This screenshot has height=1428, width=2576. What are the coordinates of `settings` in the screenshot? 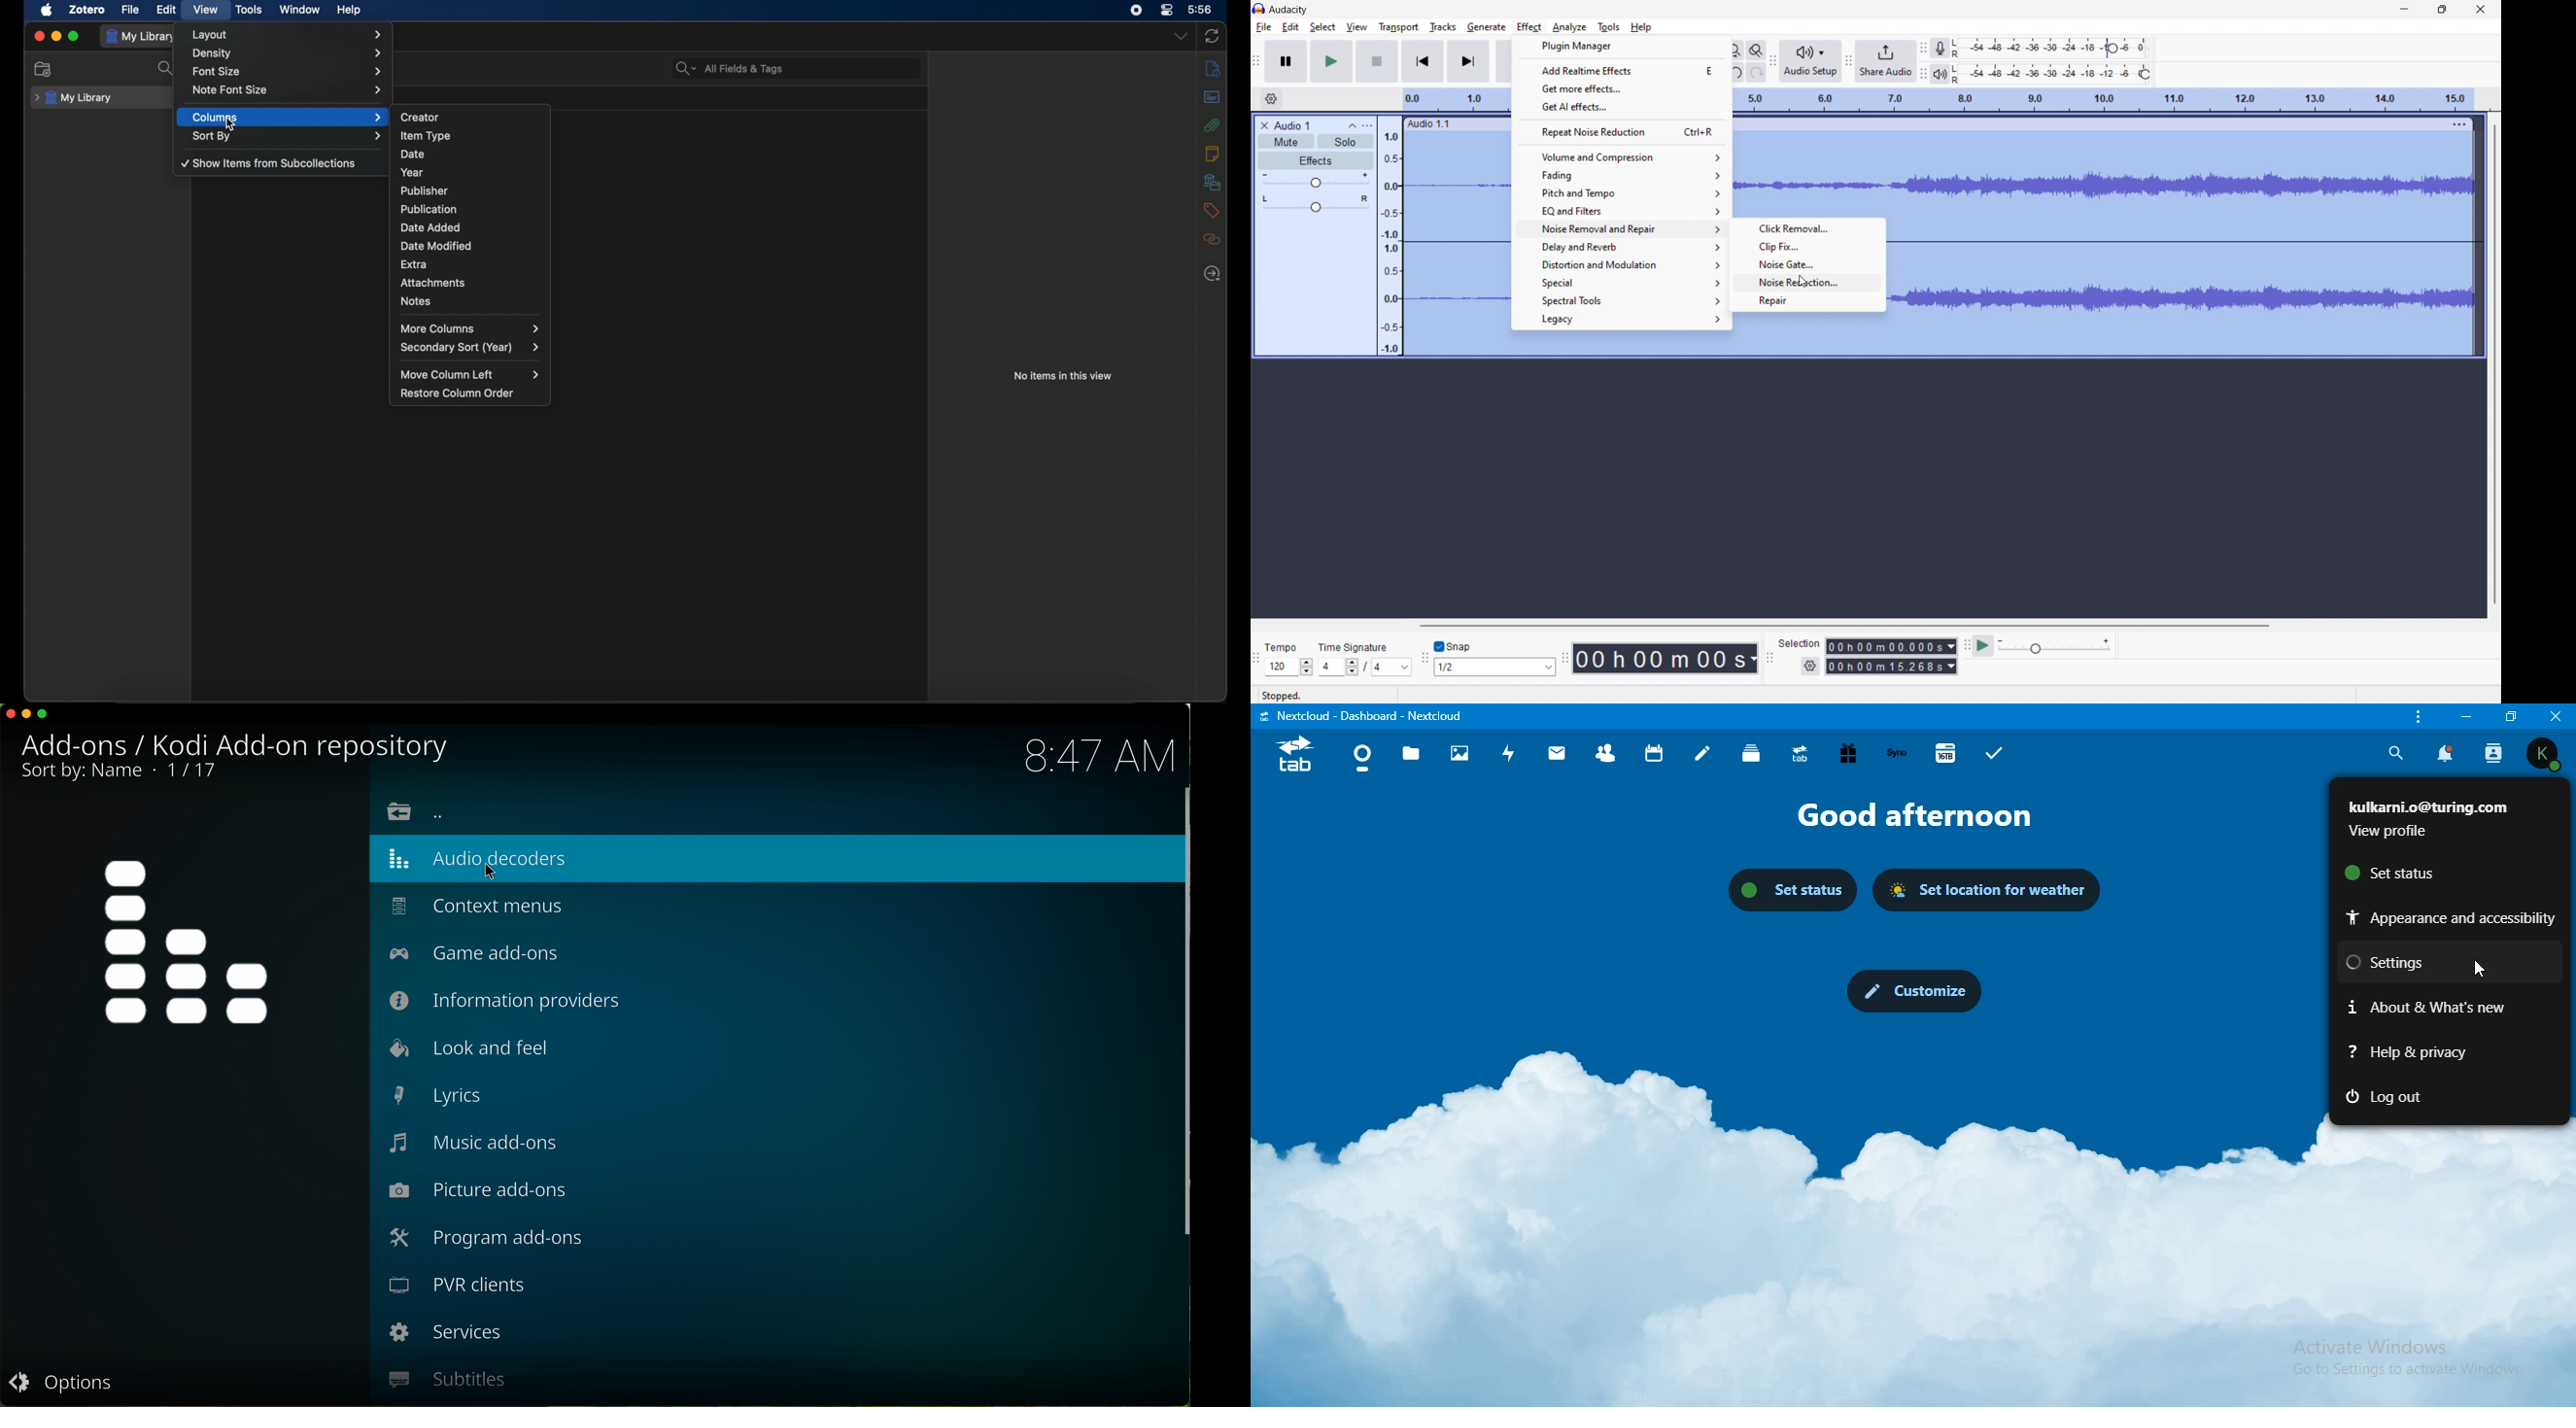 It's located at (1810, 666).